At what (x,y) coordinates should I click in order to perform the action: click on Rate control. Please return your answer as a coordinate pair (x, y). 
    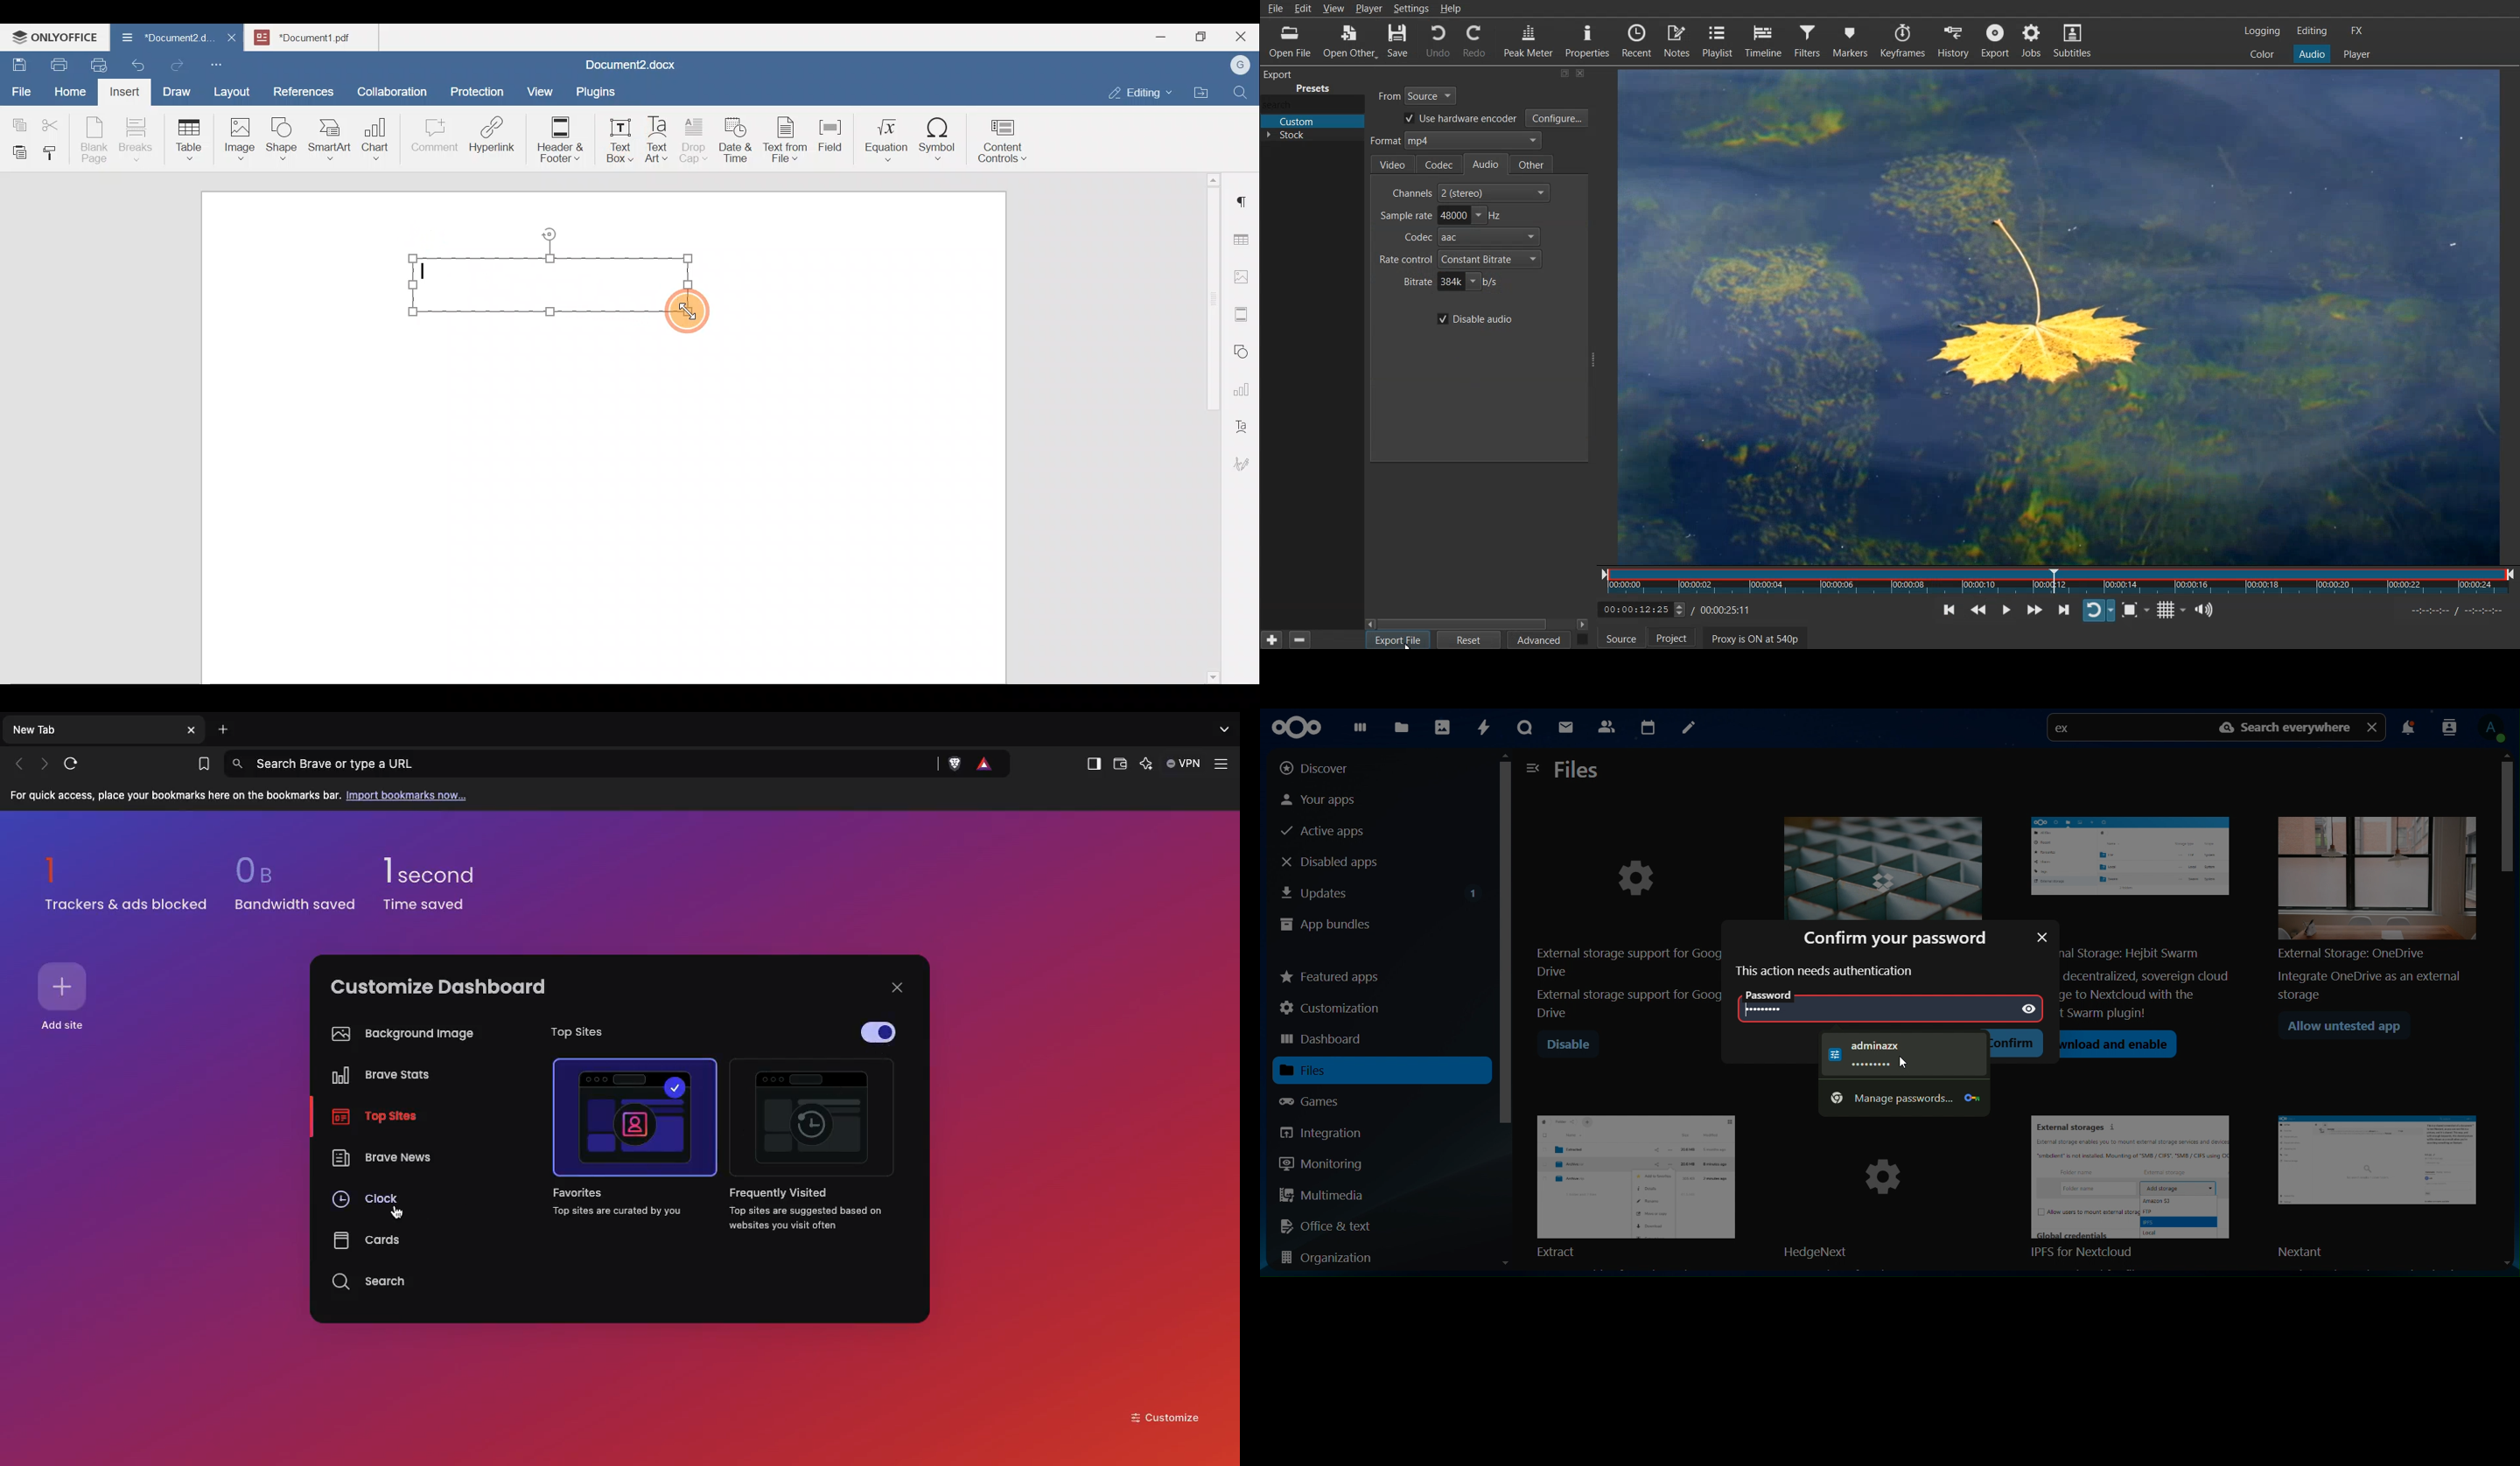
    Looking at the image, I should click on (1459, 259).